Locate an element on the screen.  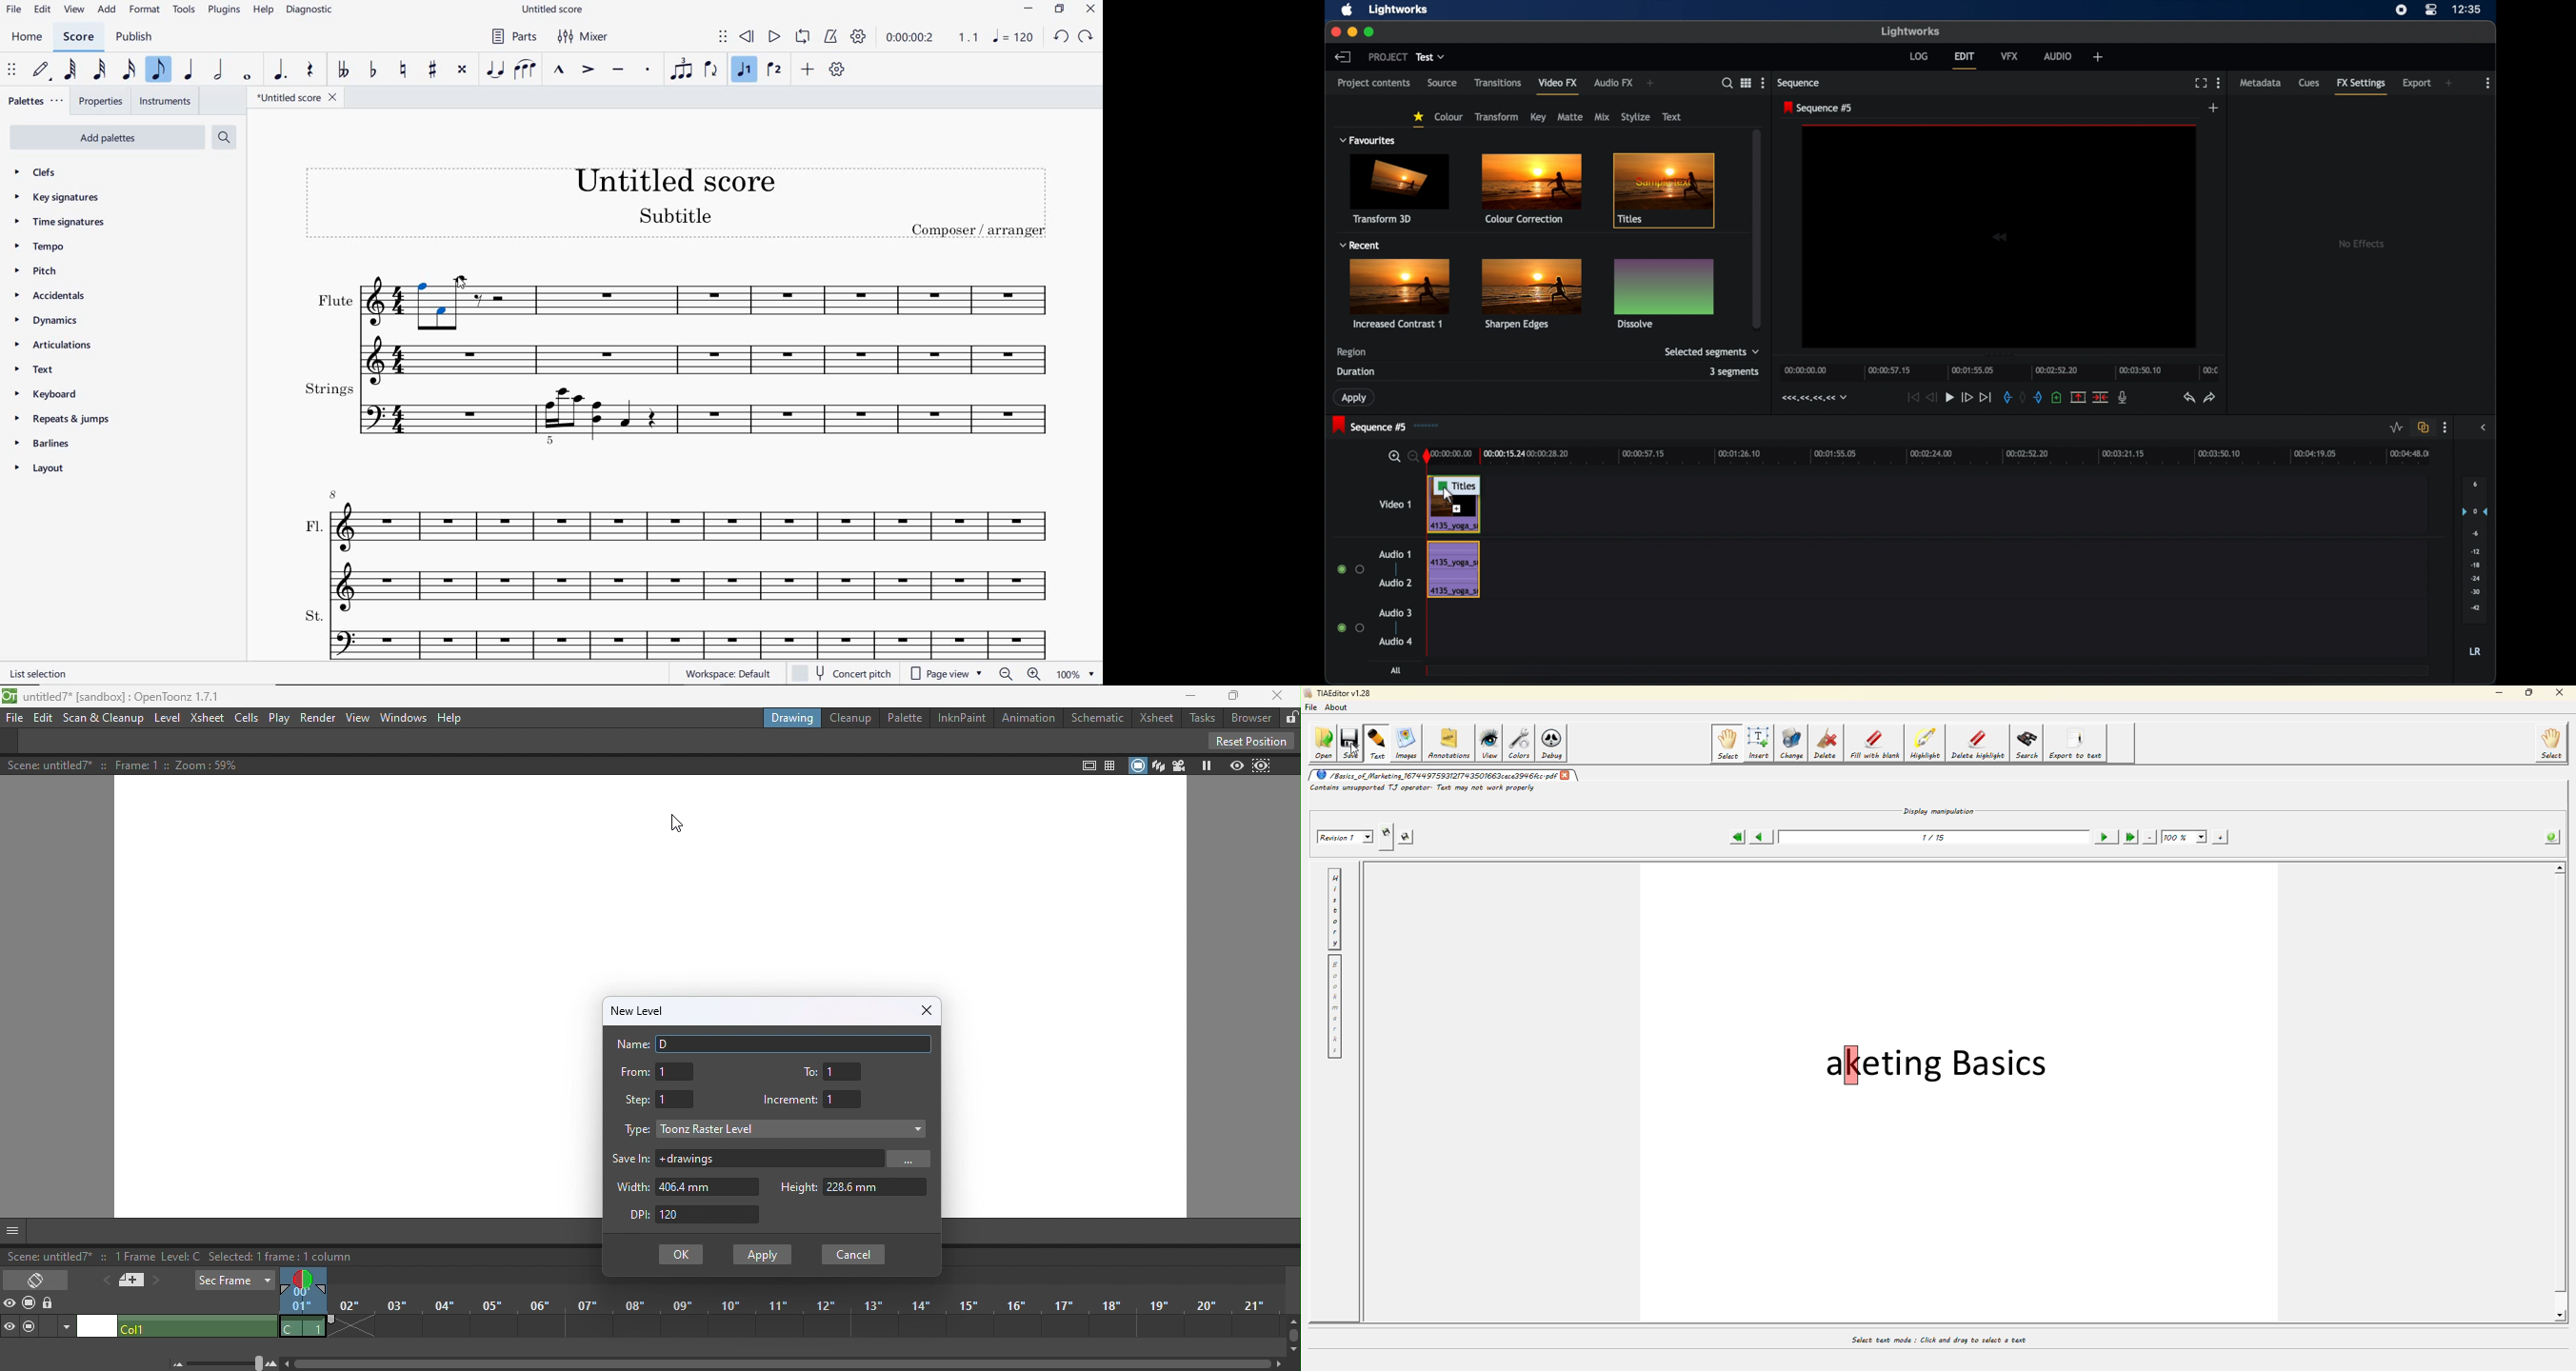
add an out mark is located at coordinates (2037, 398).